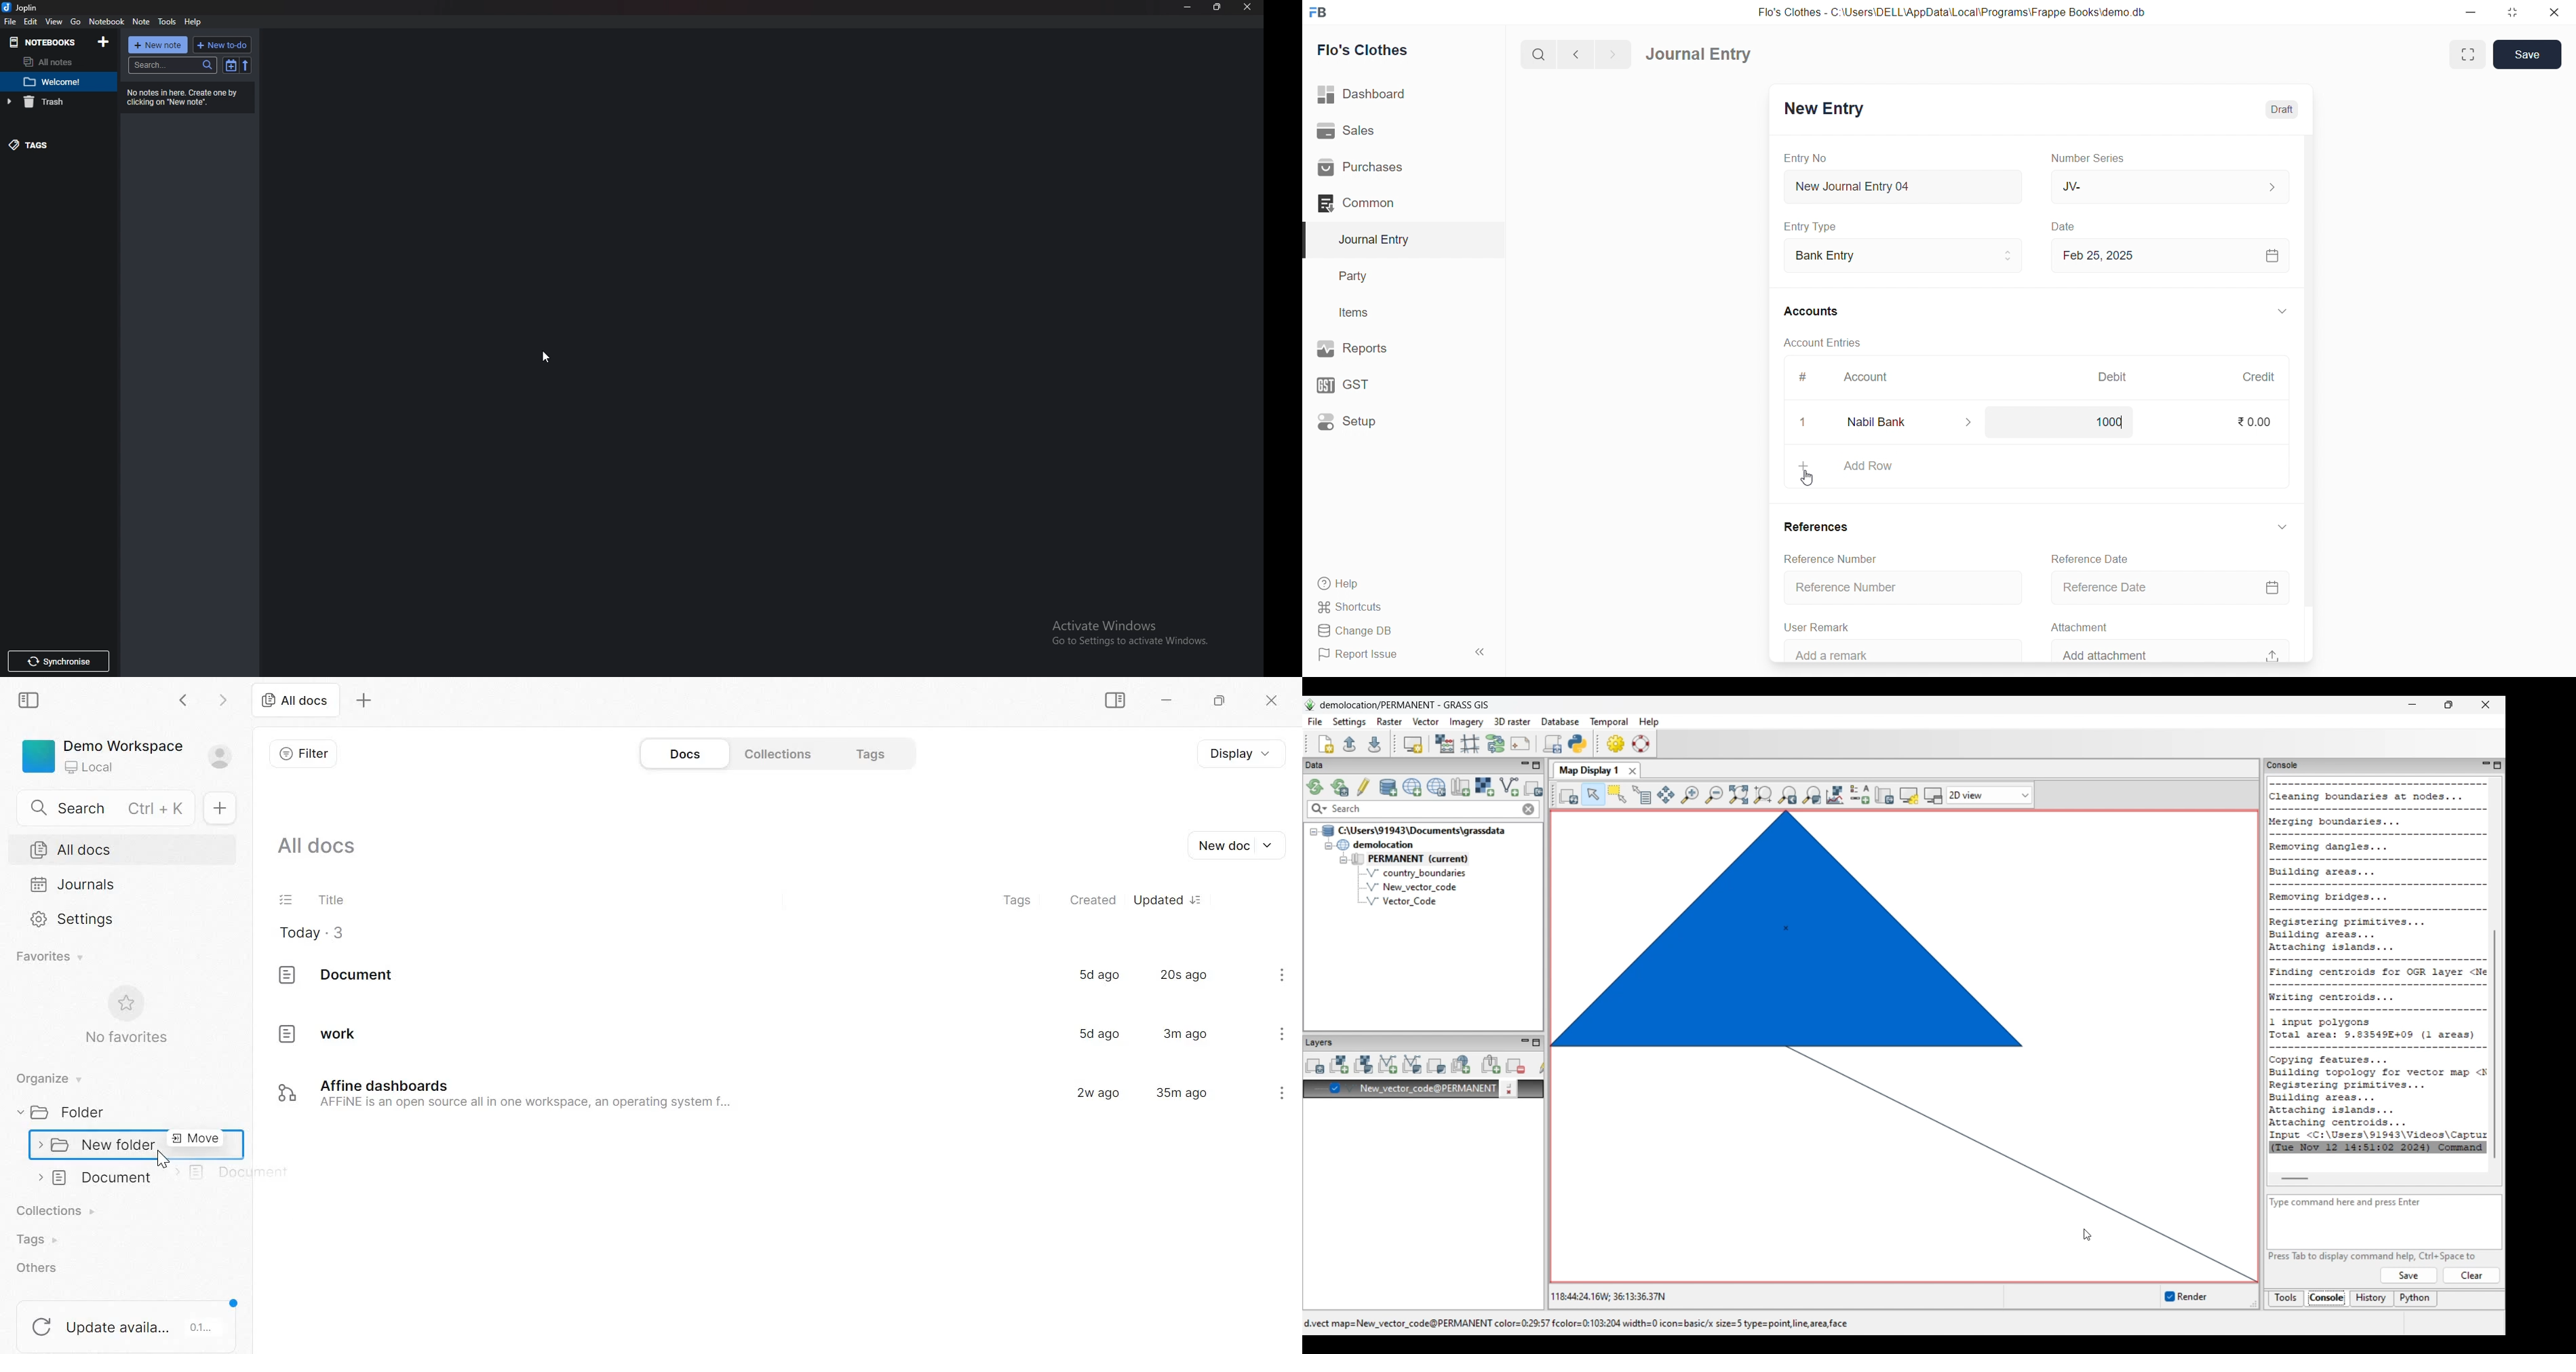 The height and width of the screenshot is (1372, 2576). I want to click on Add Row , so click(2031, 466).